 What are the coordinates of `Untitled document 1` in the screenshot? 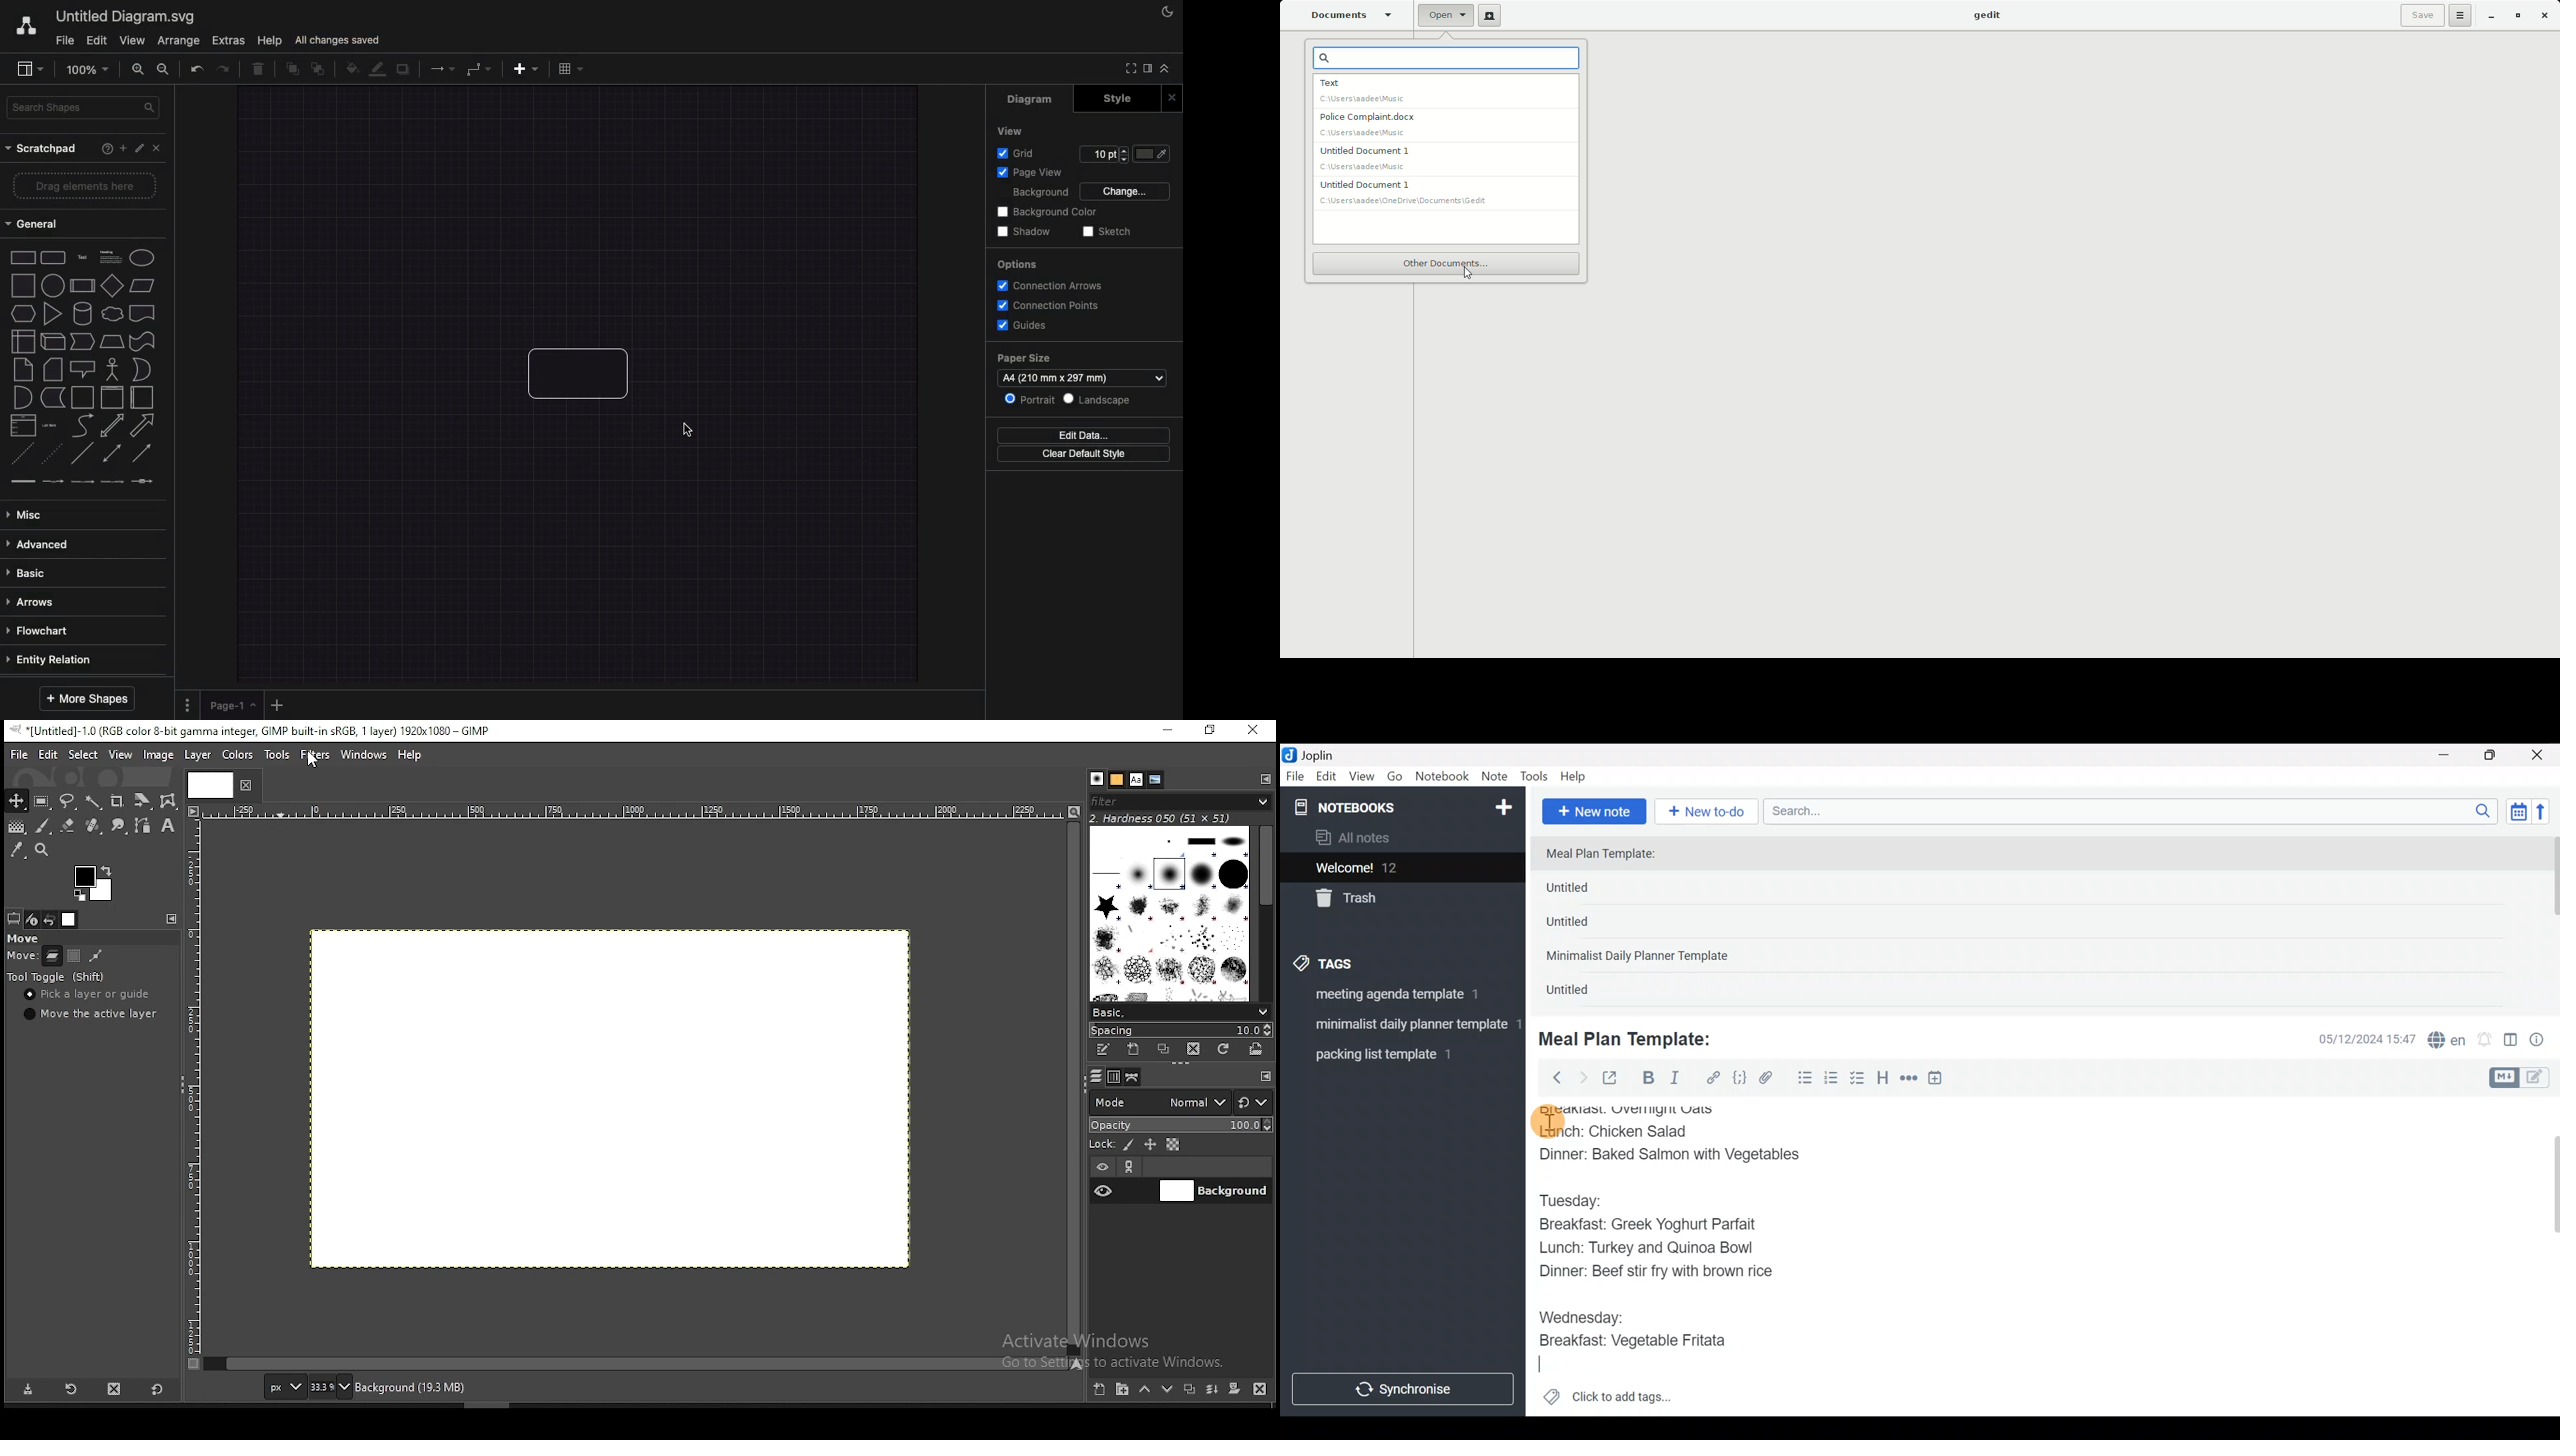 It's located at (1445, 161).